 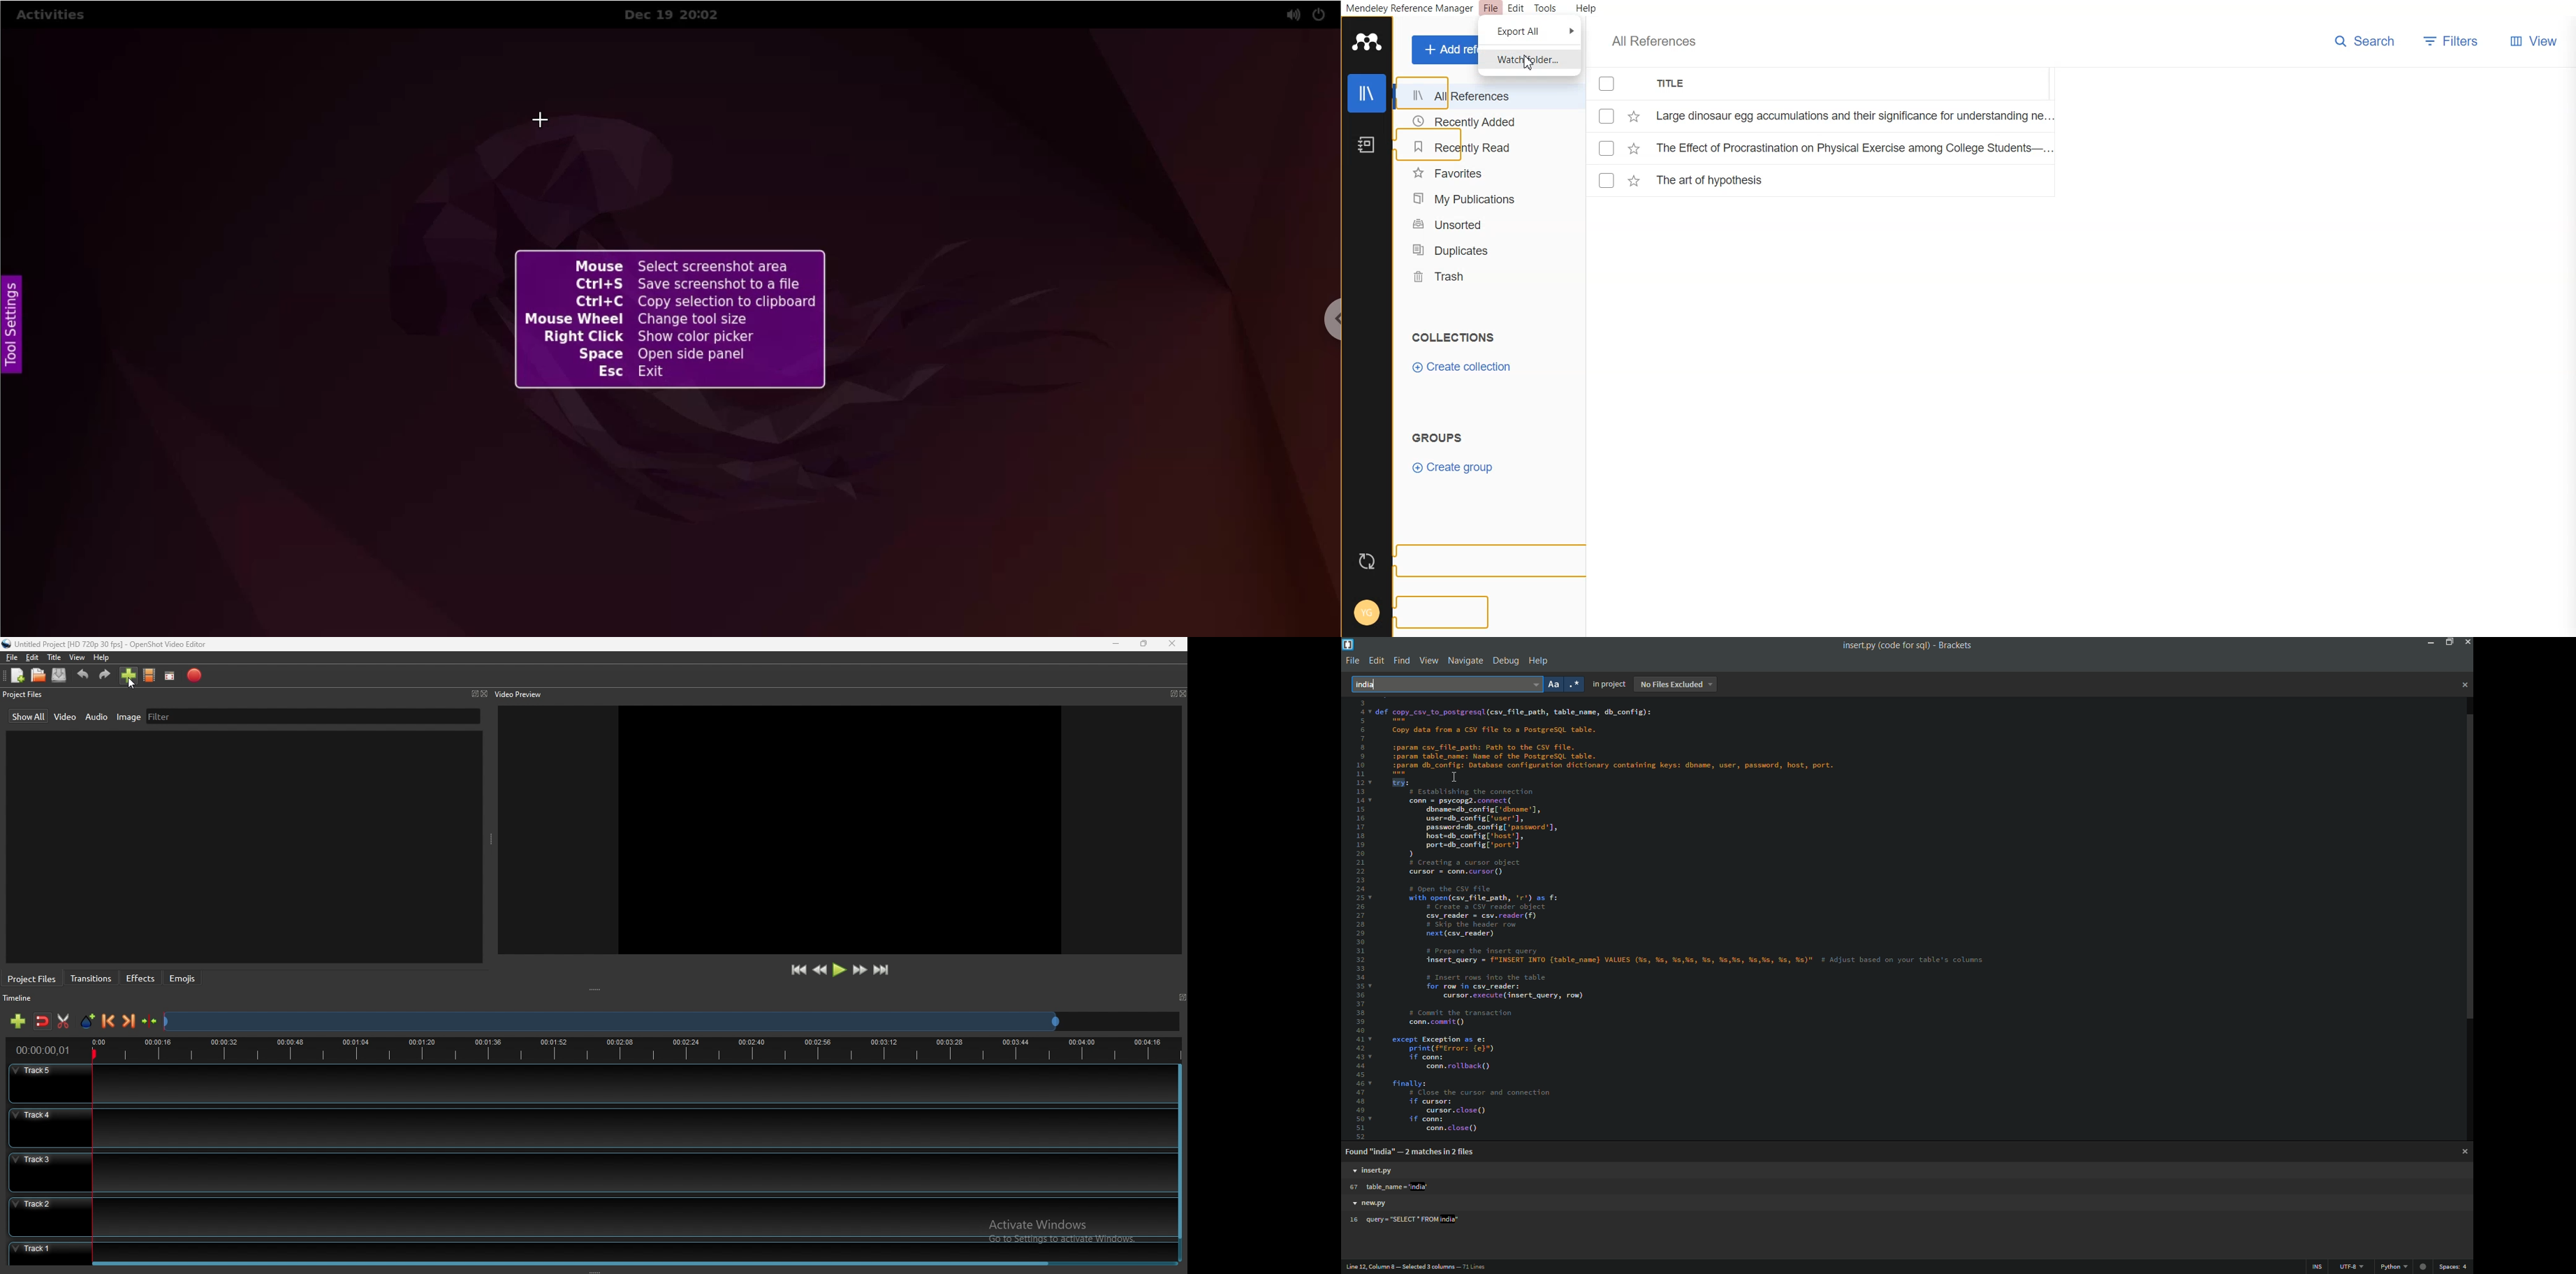 I want to click on track 5, so click(x=590, y=1084).